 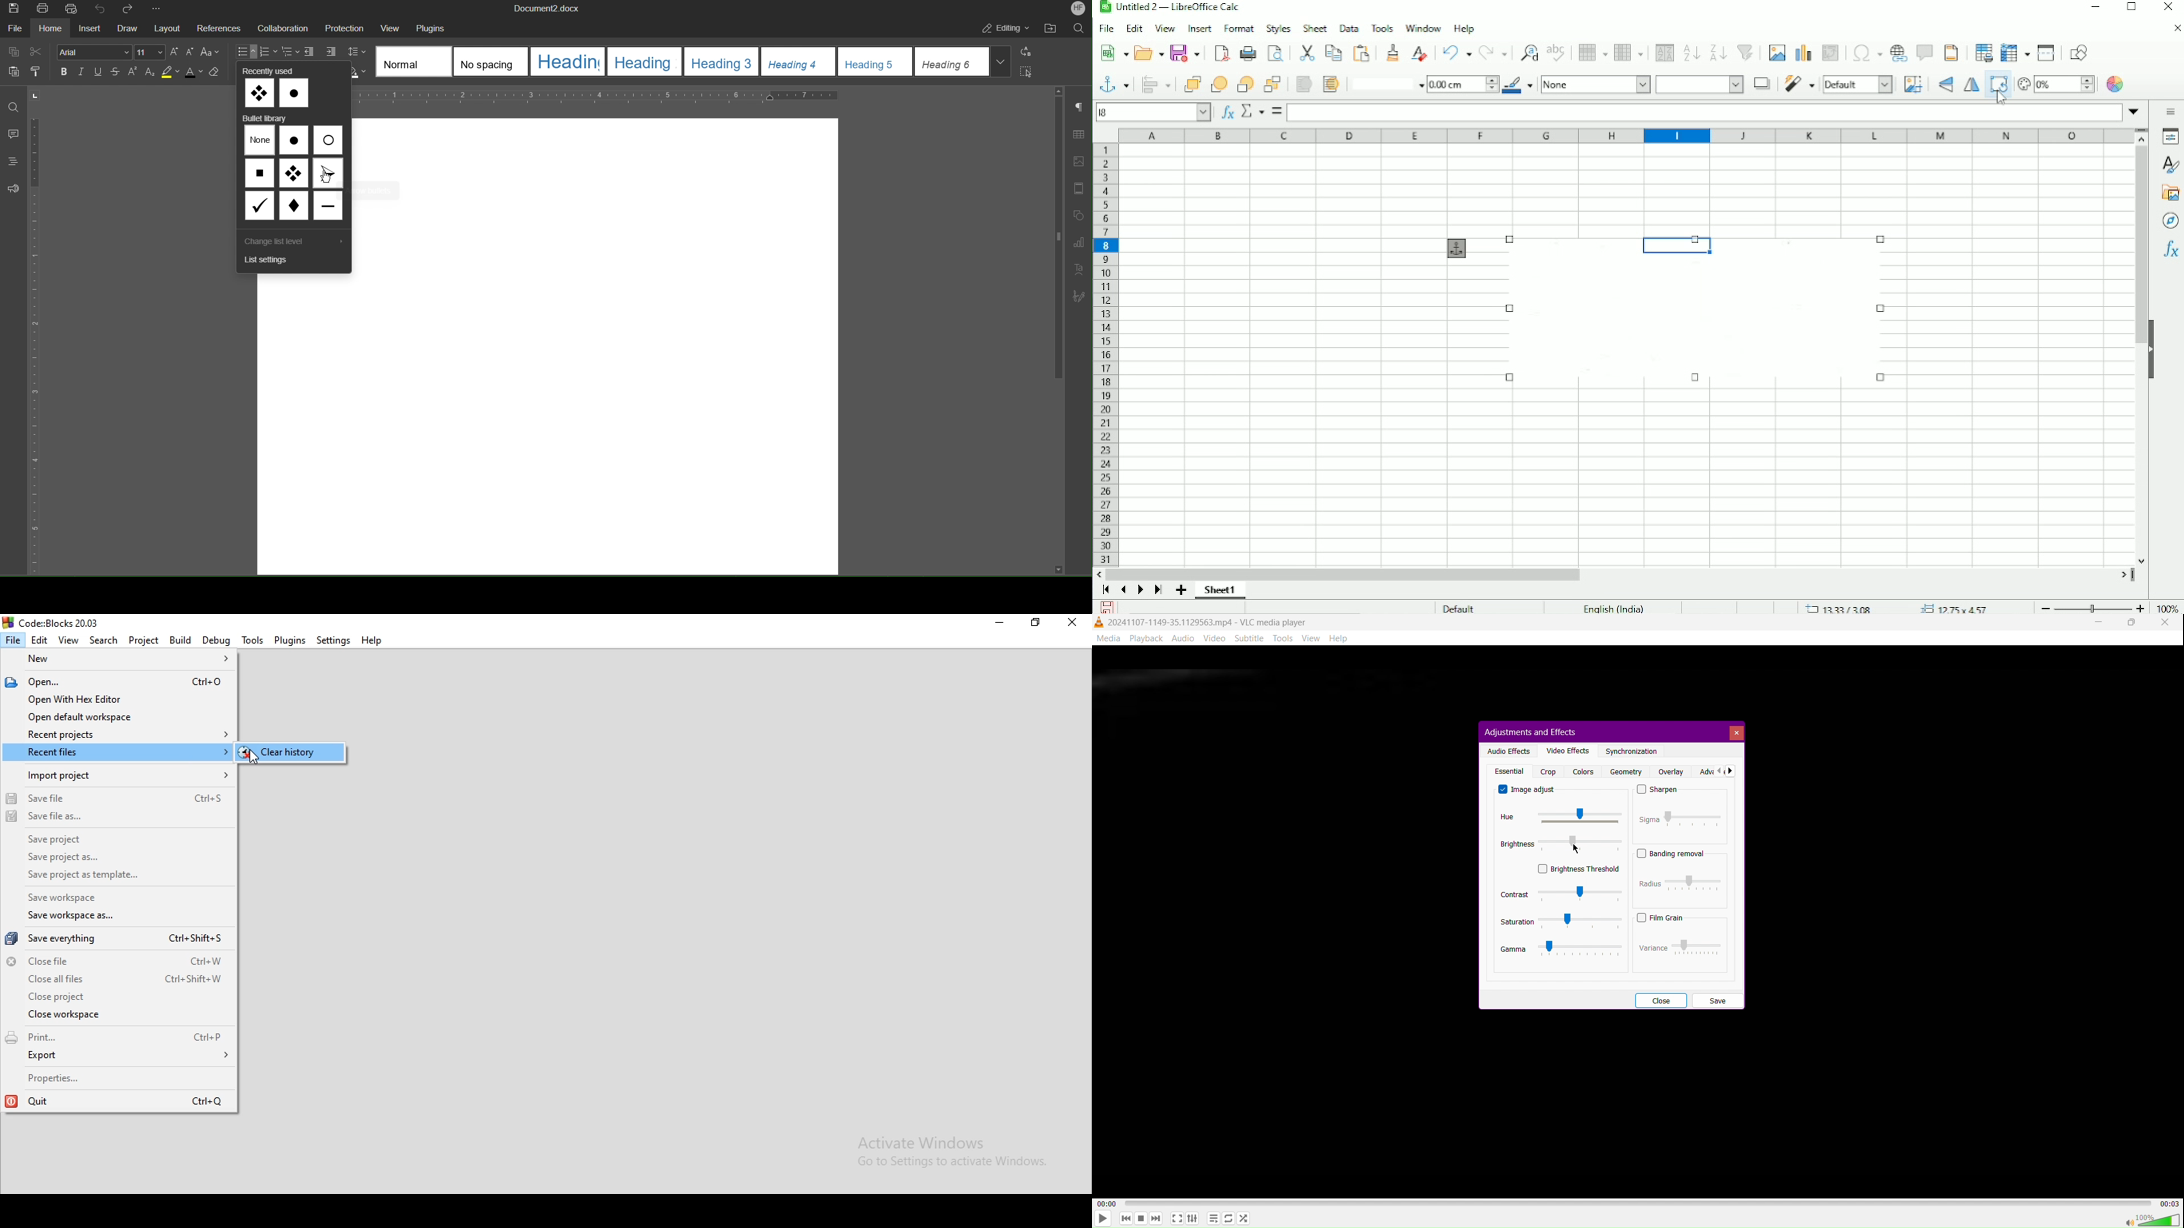 What do you see at coordinates (2093, 6) in the screenshot?
I see `Minimize` at bounding box center [2093, 6].